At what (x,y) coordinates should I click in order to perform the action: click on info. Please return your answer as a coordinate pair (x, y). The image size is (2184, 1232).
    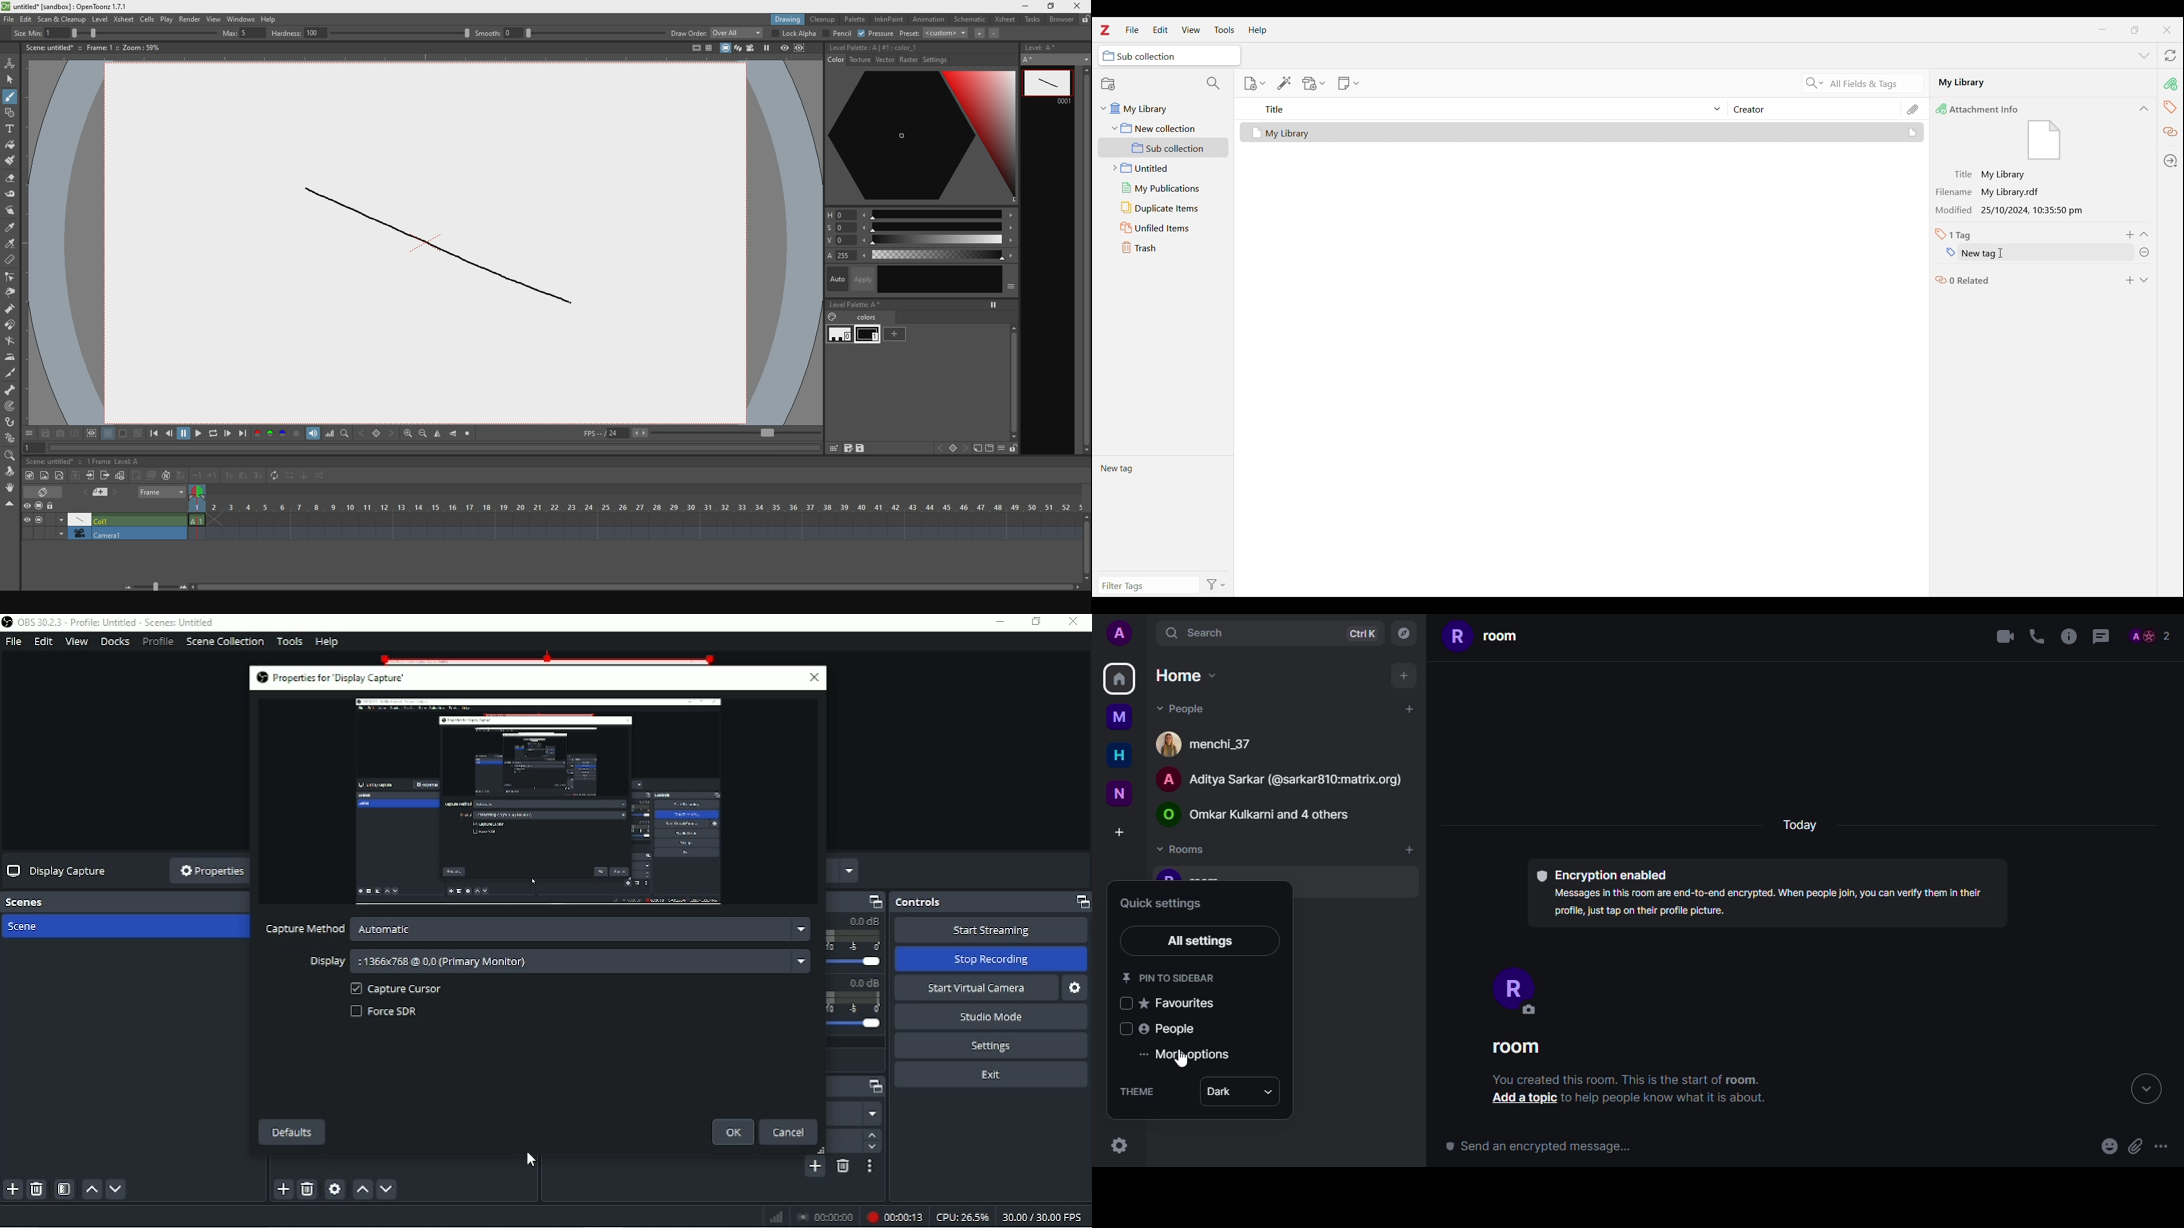
    Looking at the image, I should click on (2066, 637).